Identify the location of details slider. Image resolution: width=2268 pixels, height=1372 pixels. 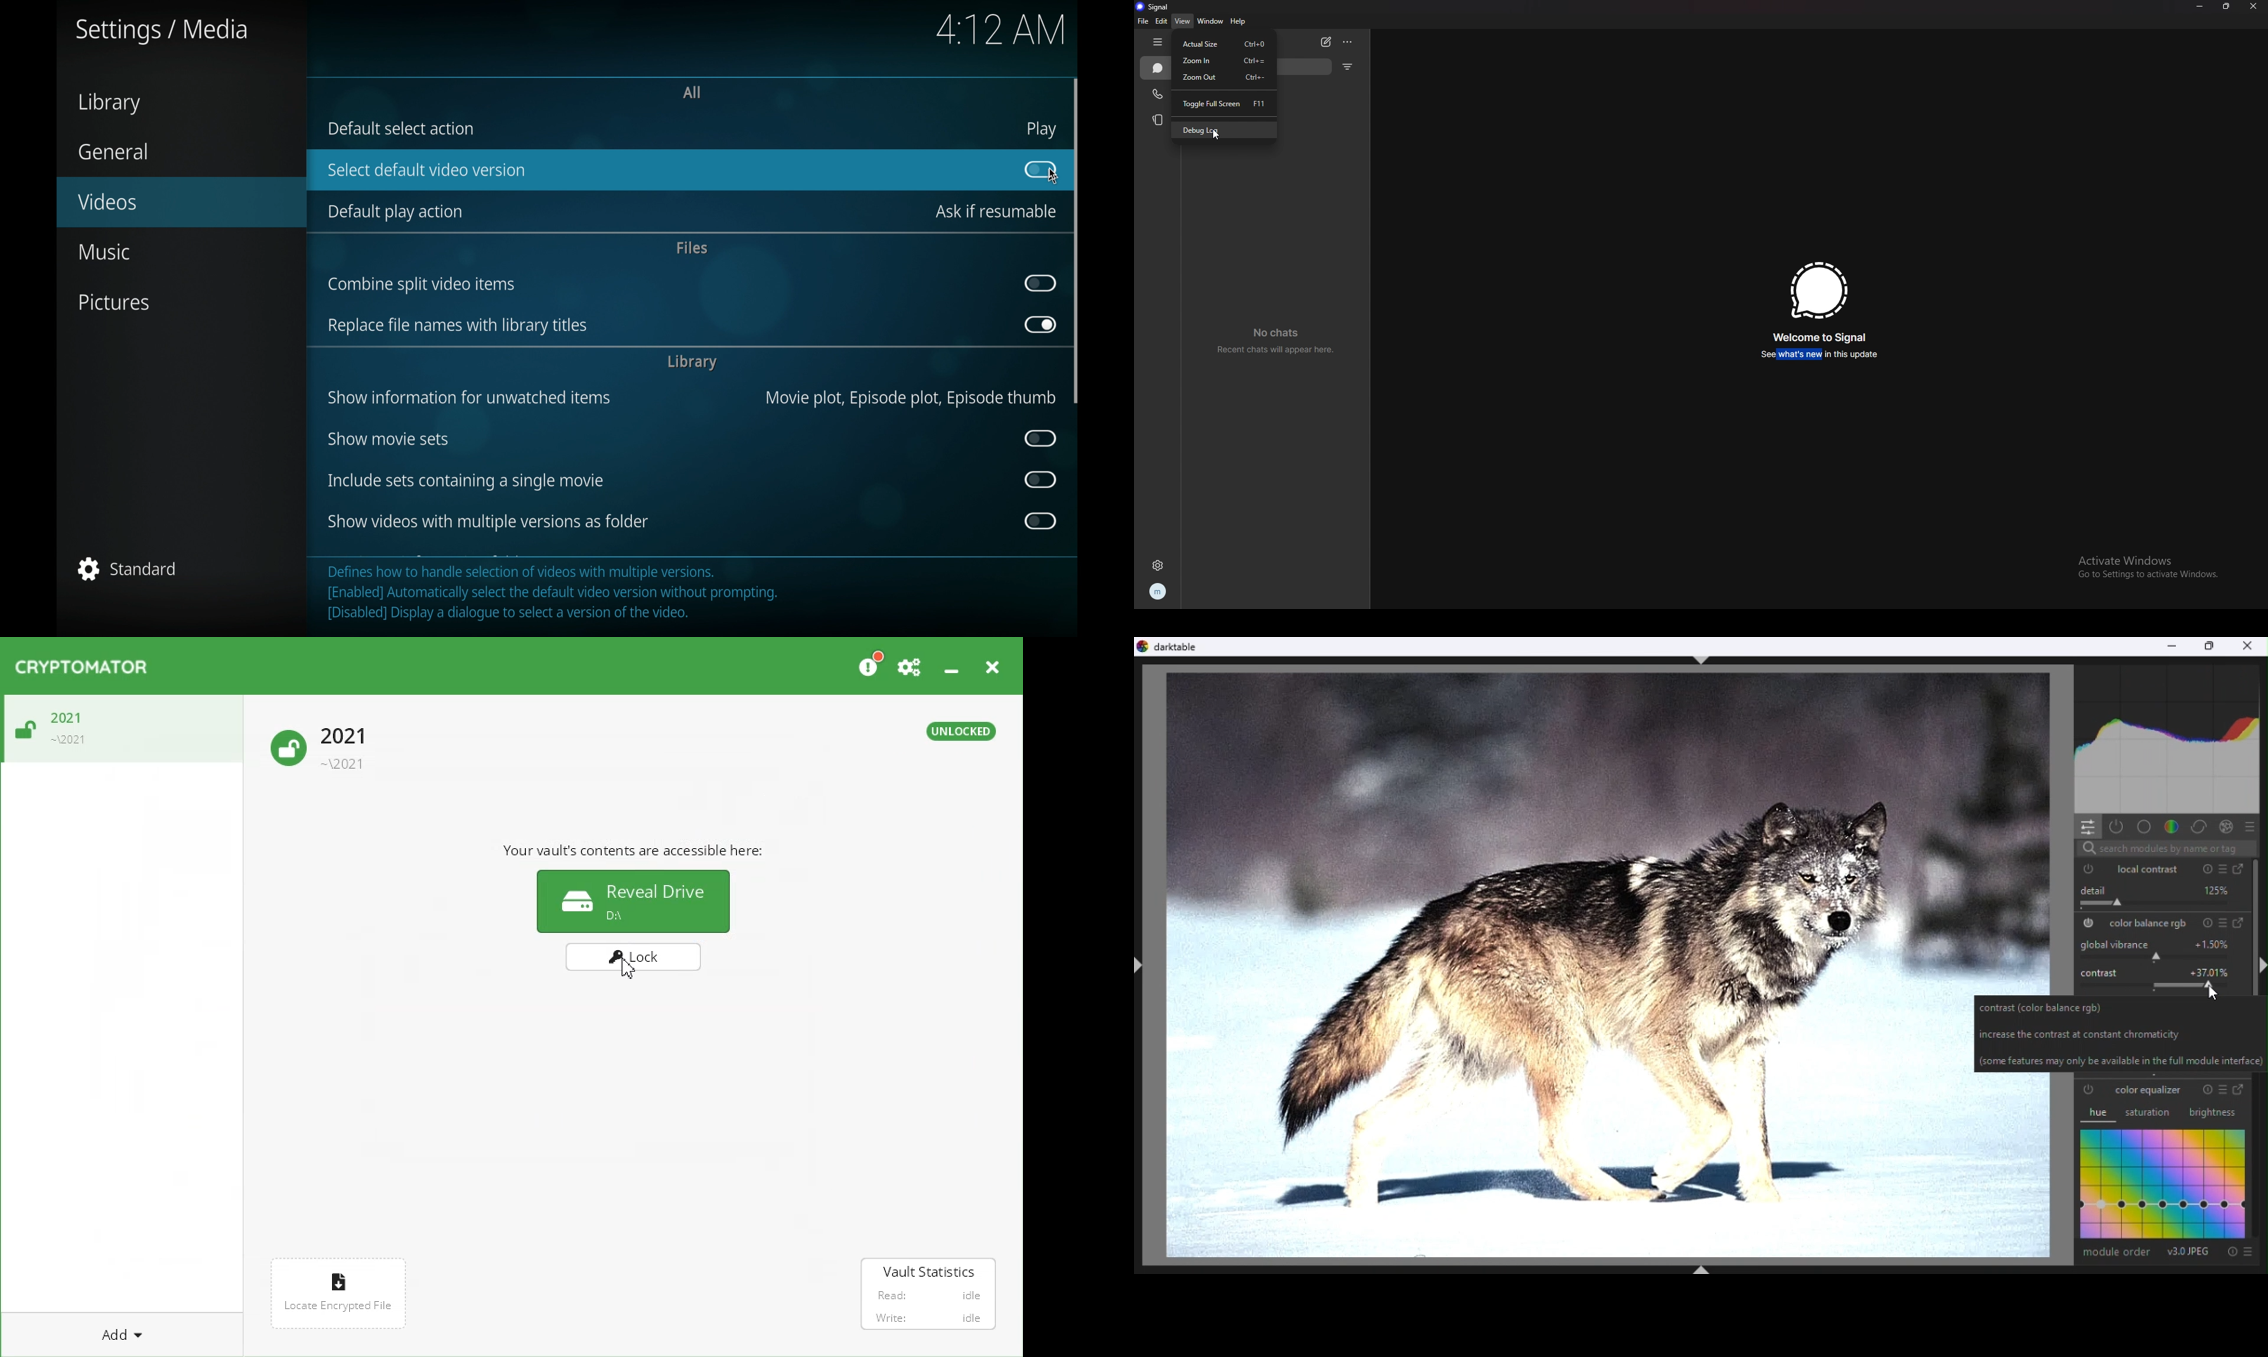
(2155, 896).